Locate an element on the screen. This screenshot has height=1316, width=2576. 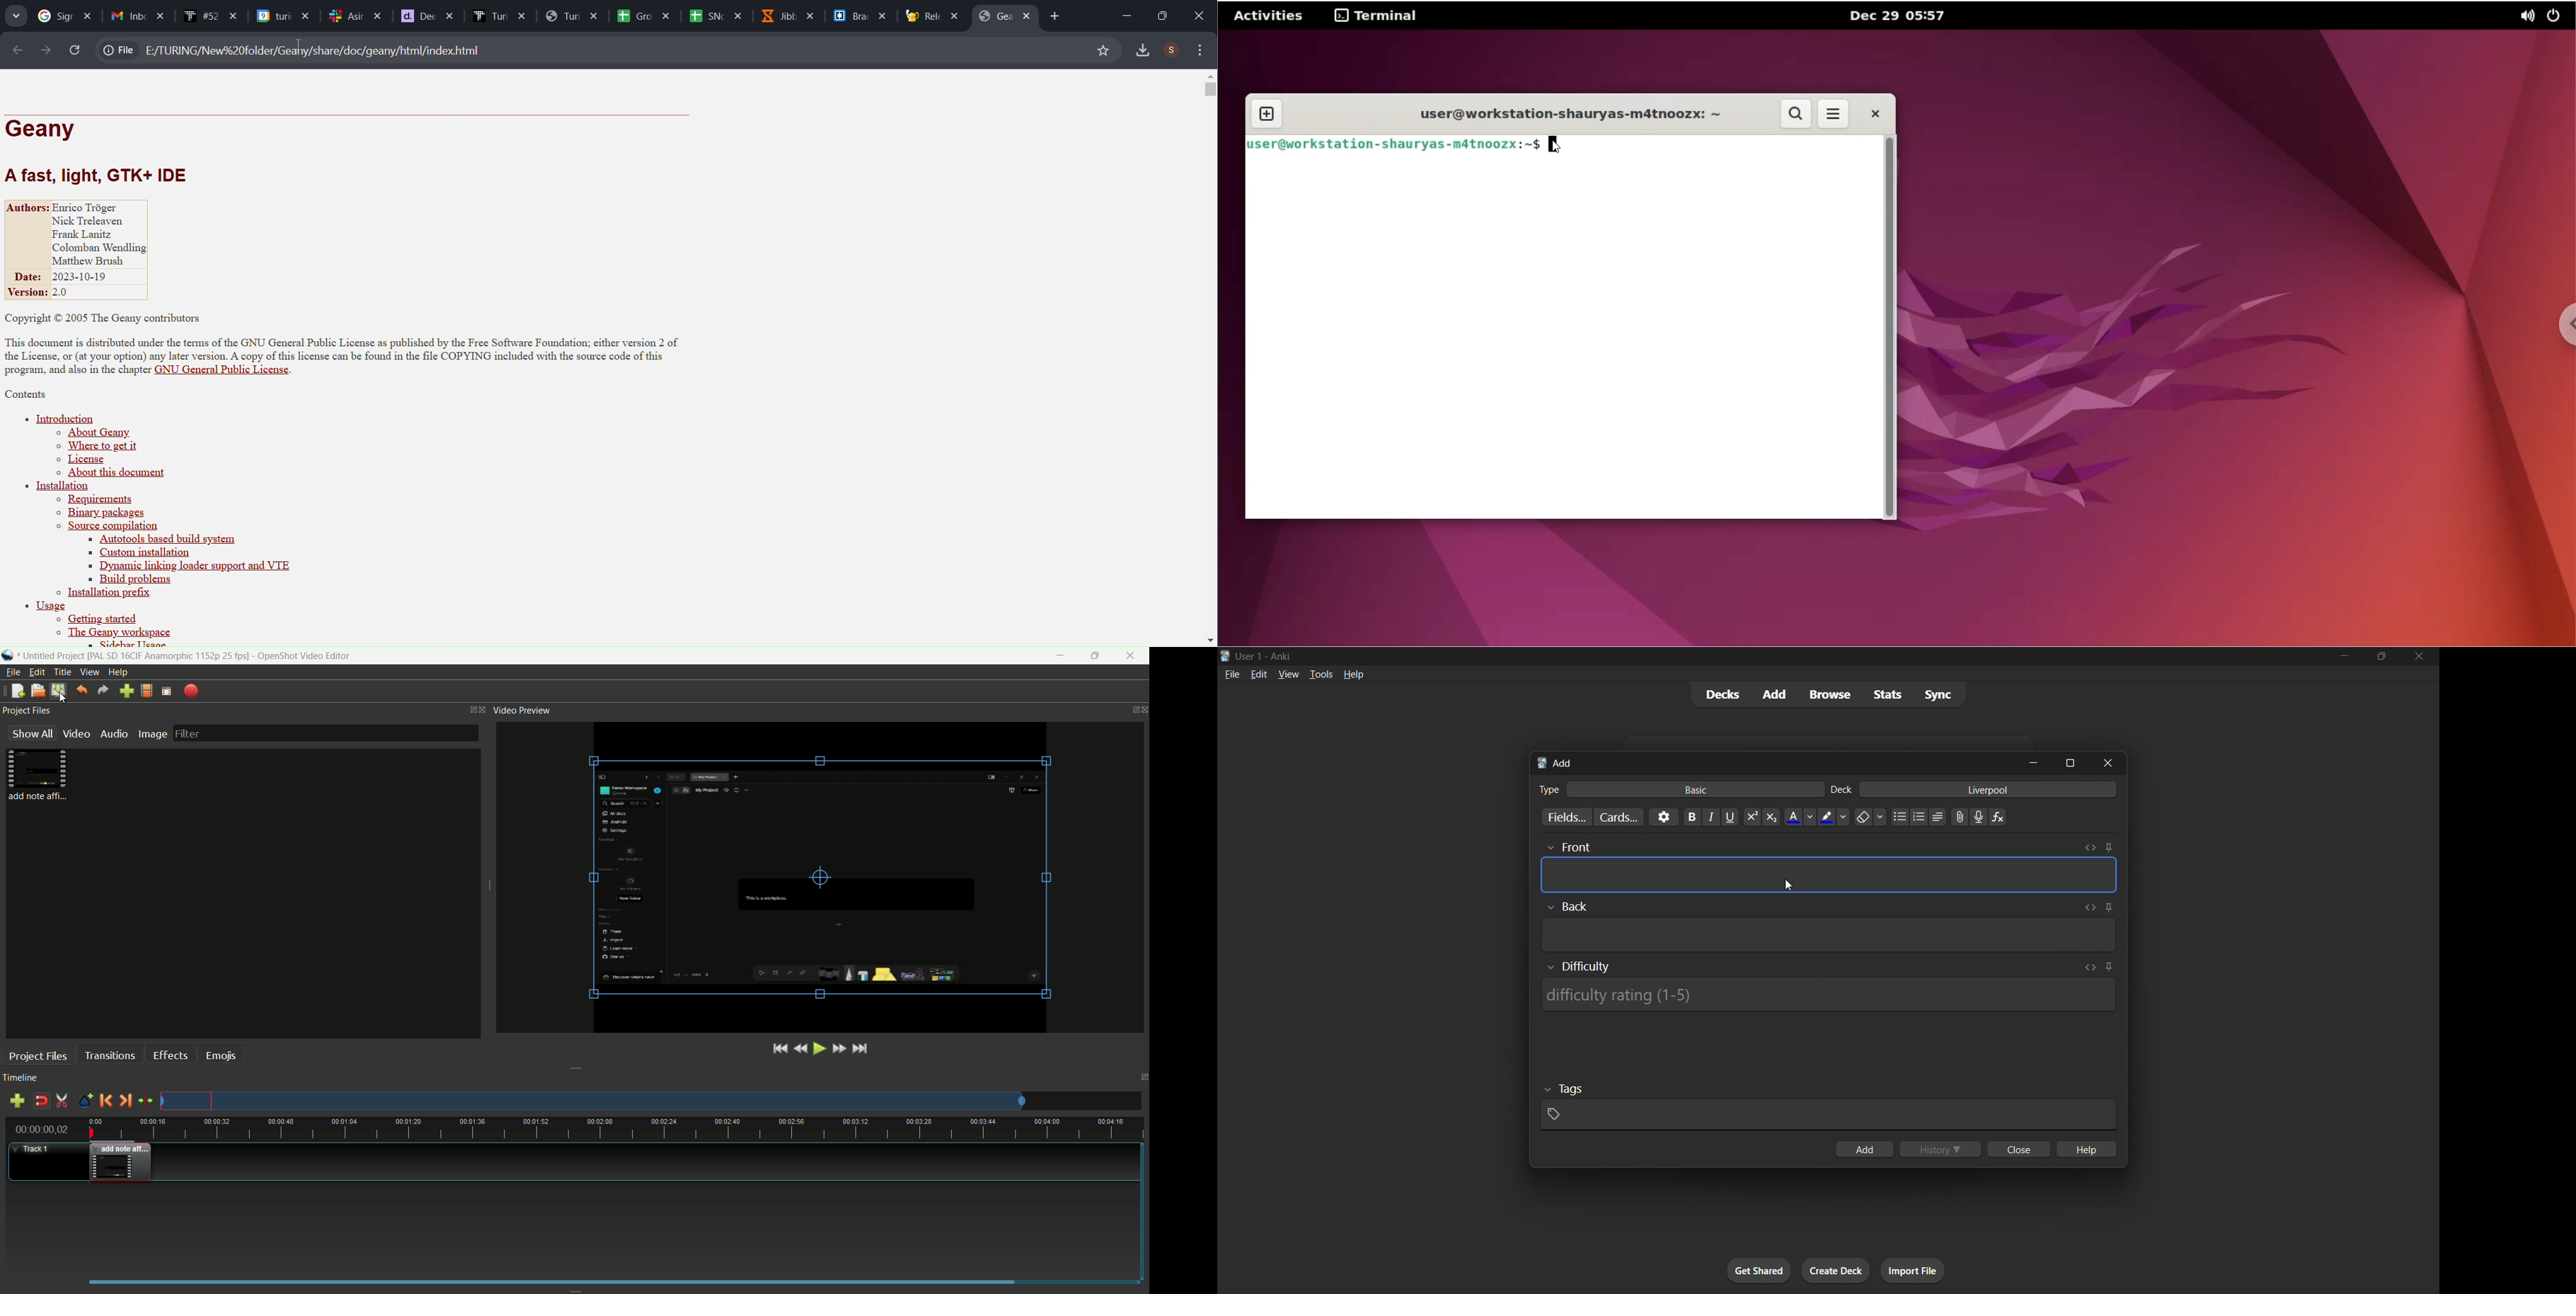
Cursor is located at coordinates (1788, 885).